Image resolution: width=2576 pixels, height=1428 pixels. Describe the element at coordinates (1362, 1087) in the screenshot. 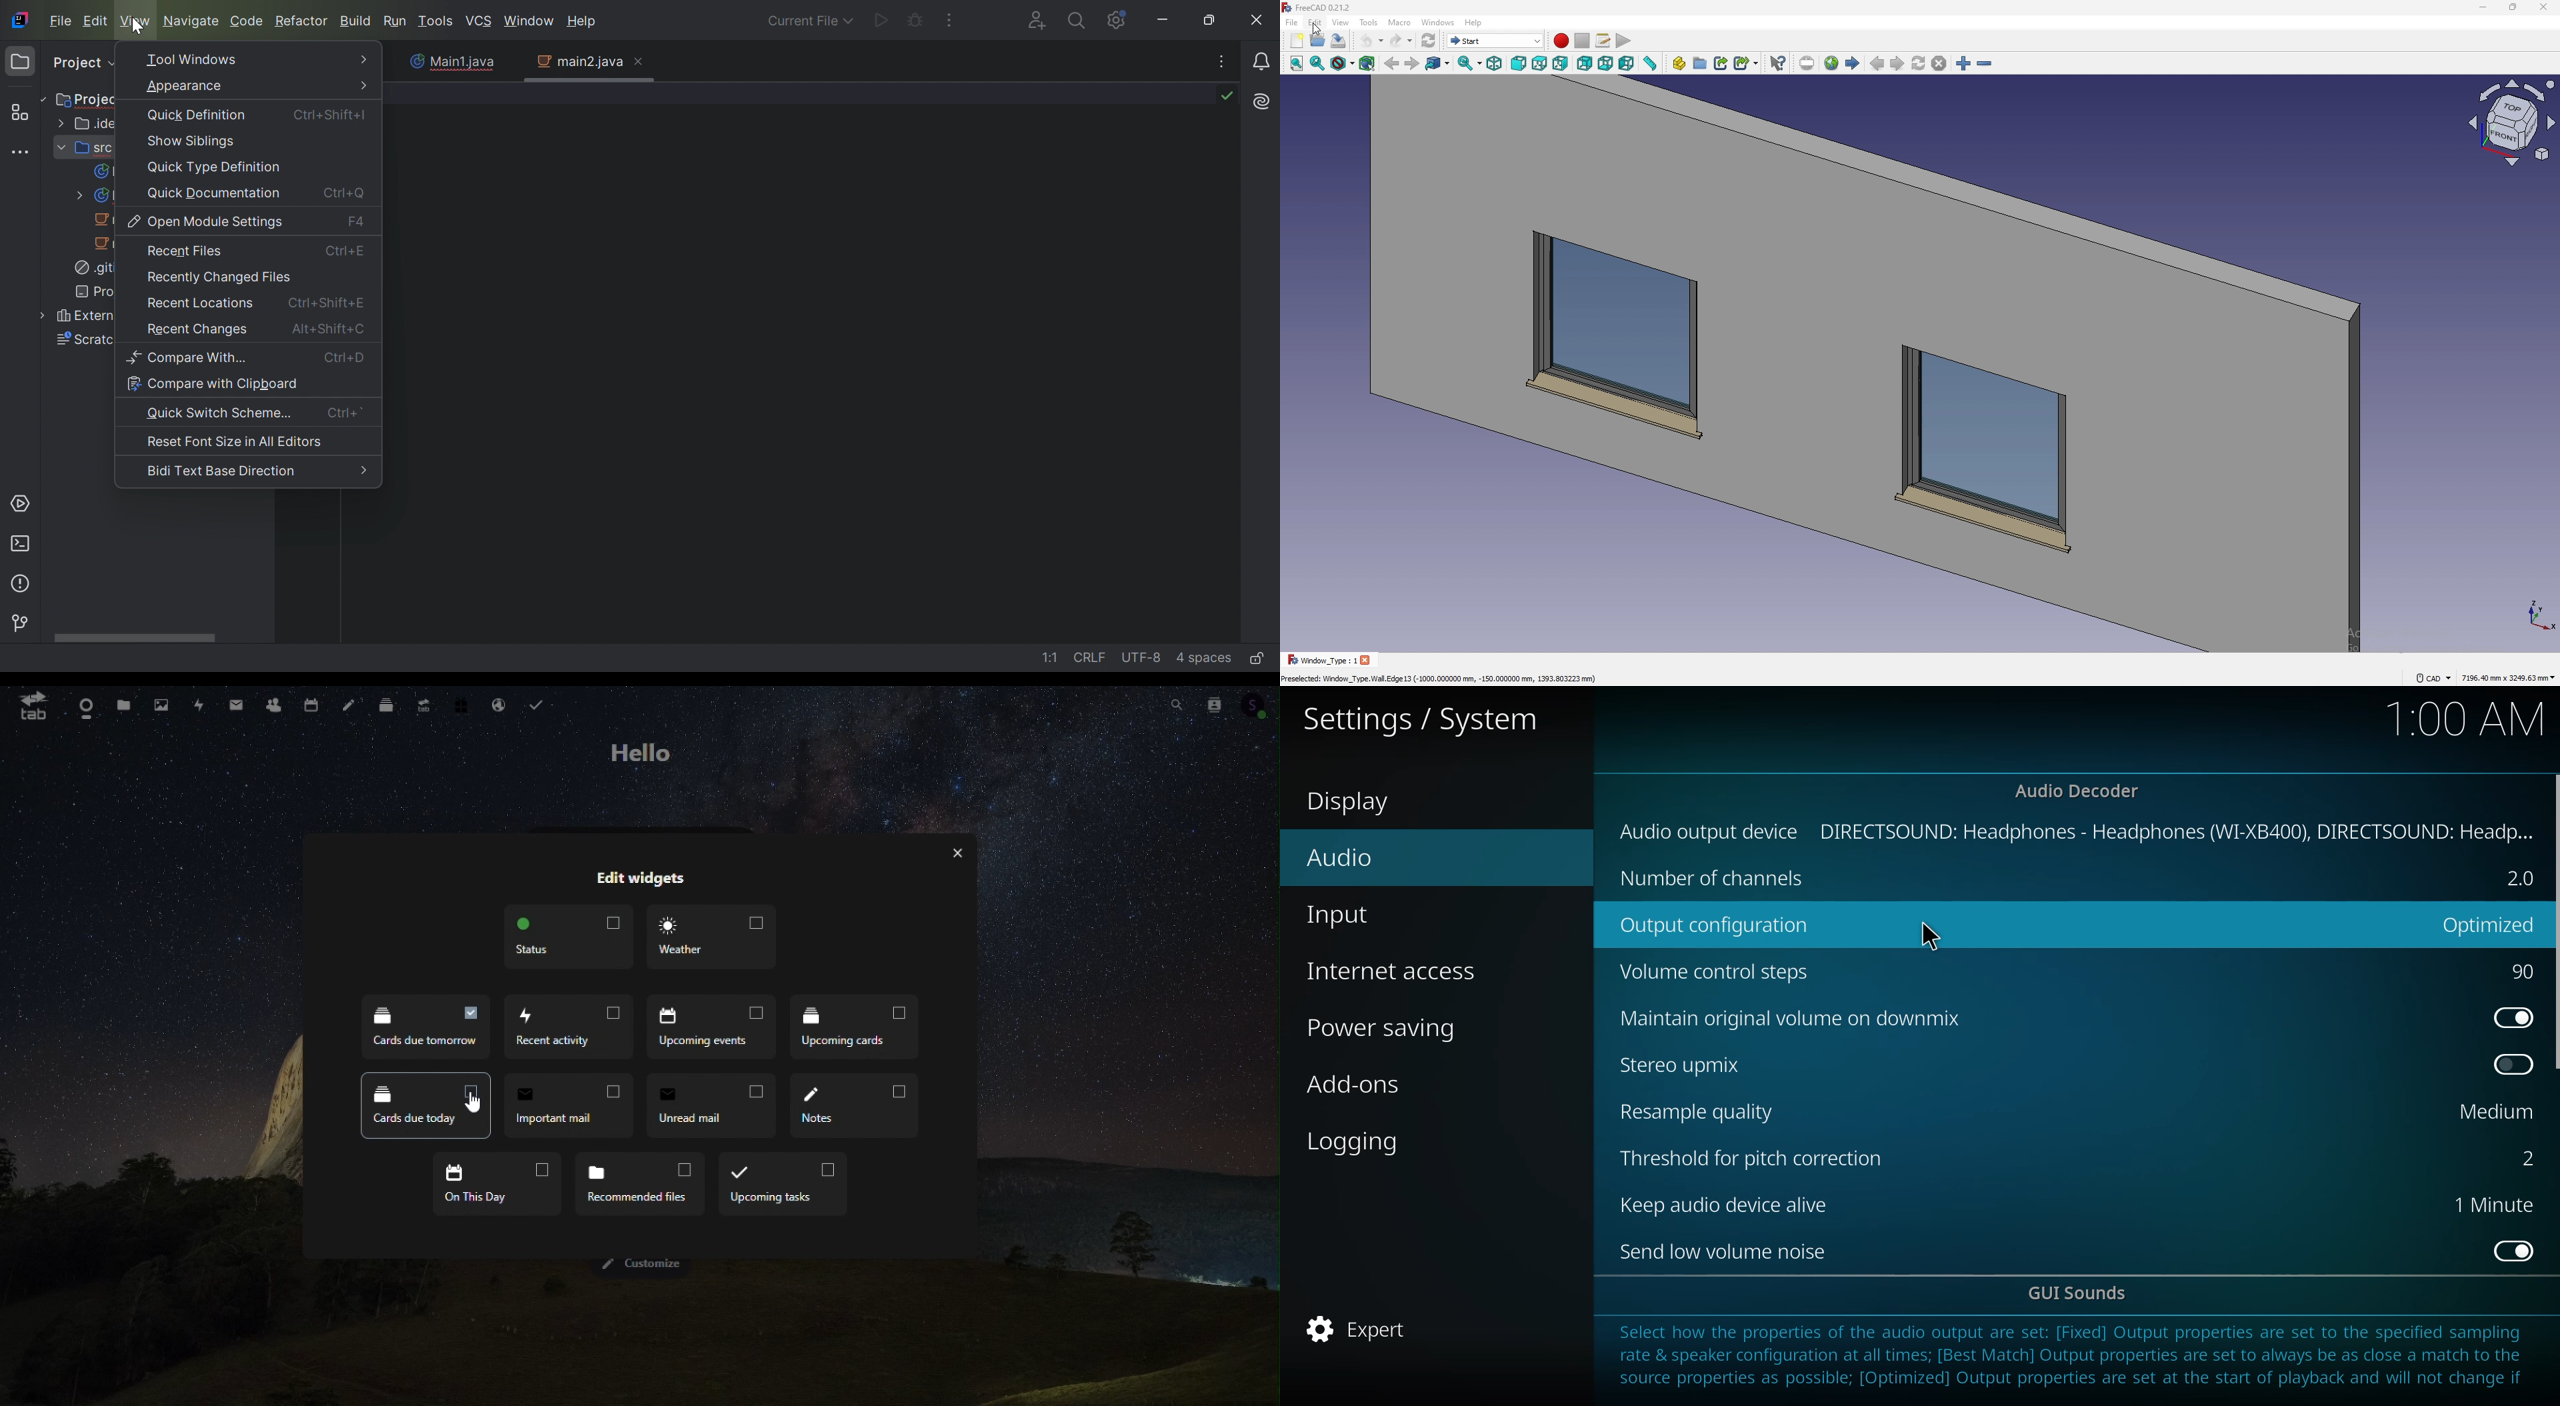

I see `add-ons` at that location.